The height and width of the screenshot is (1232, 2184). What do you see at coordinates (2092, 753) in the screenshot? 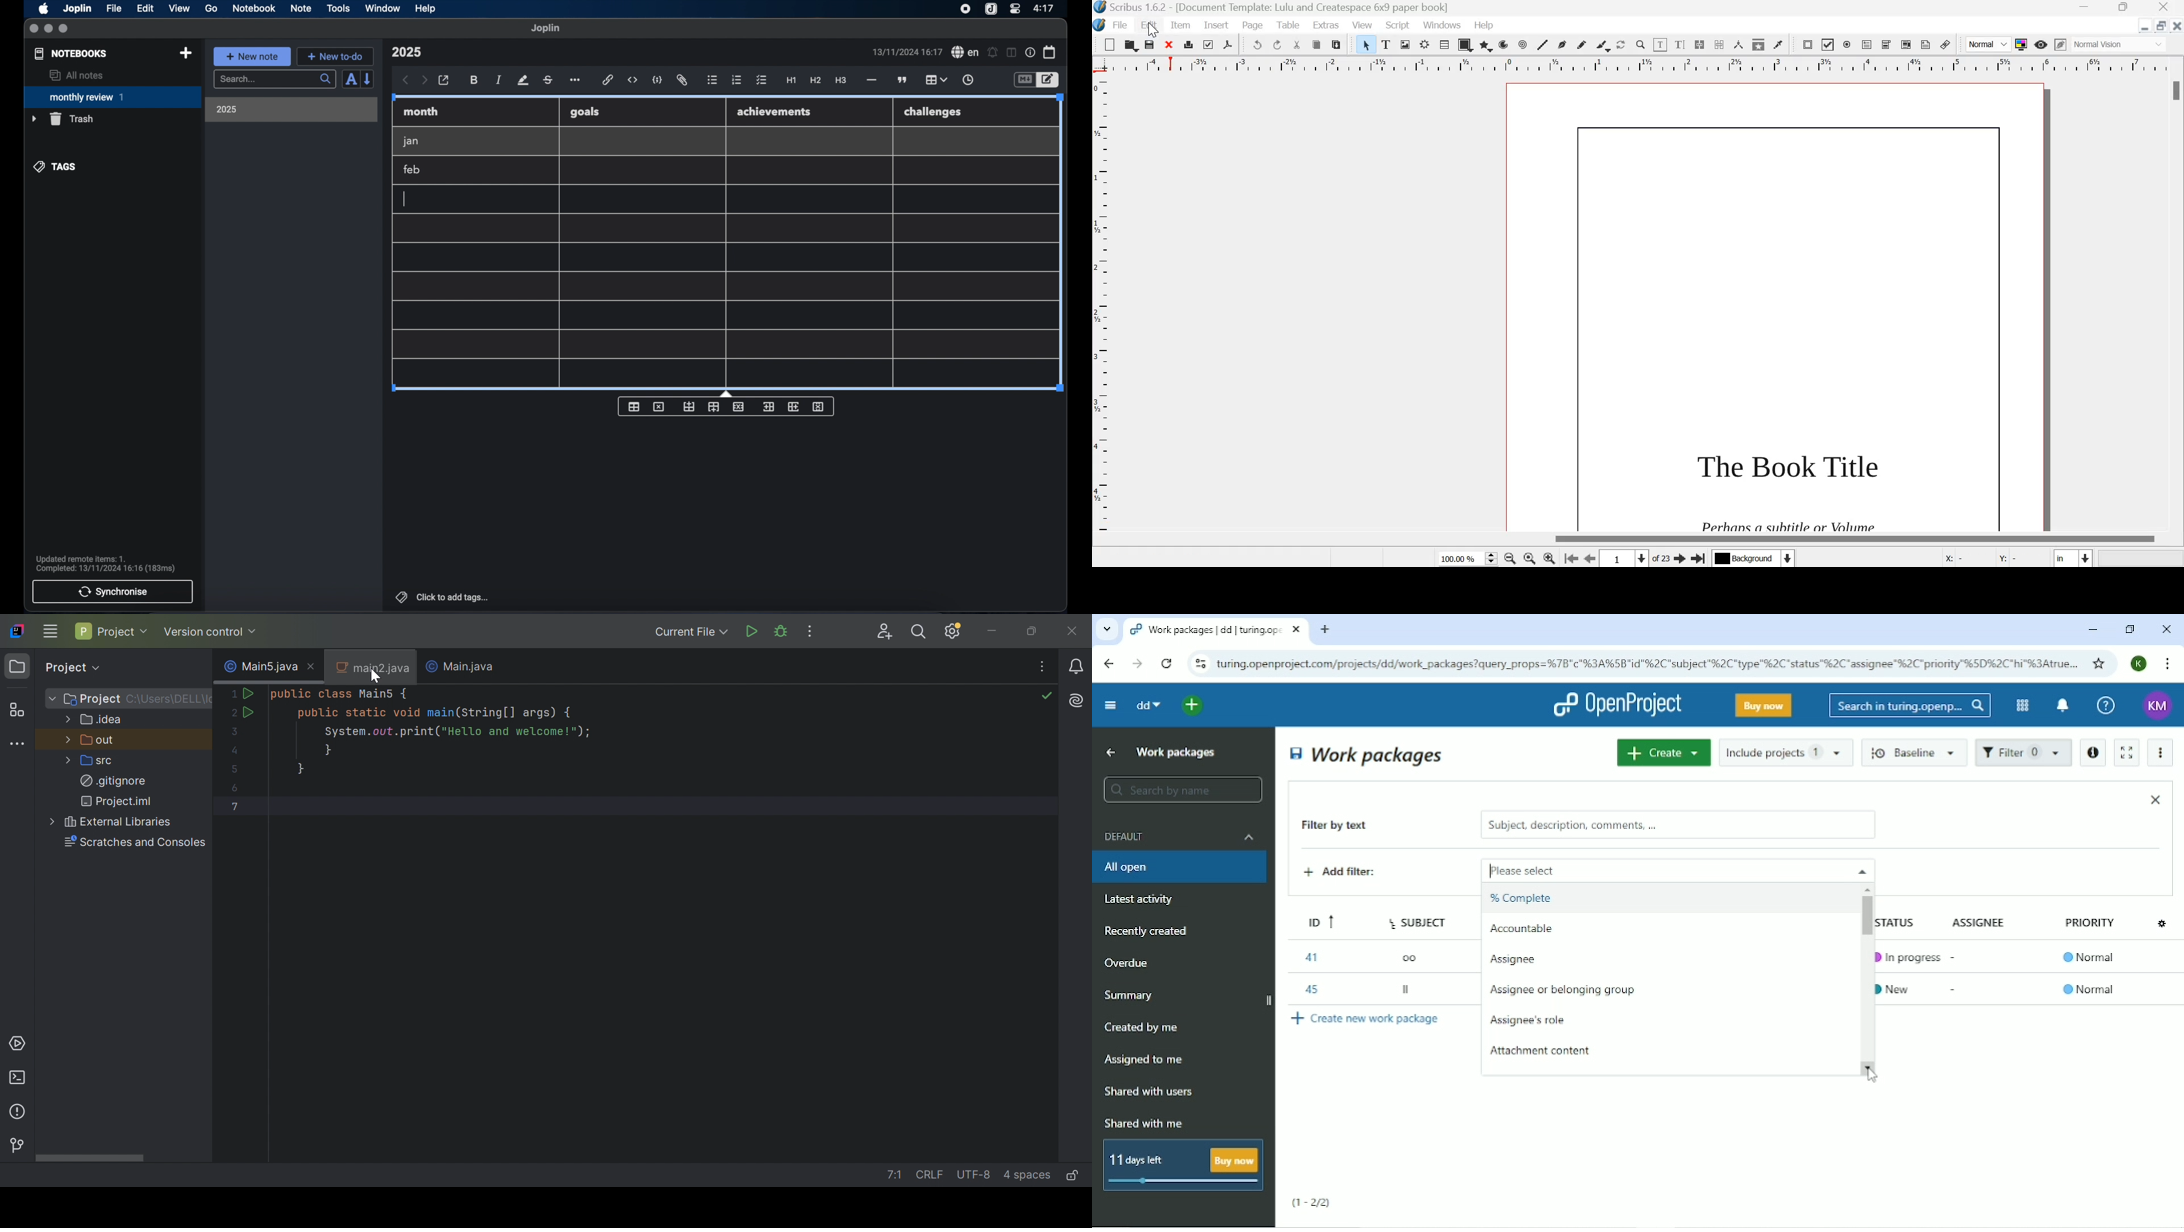
I see `Open details view` at bounding box center [2092, 753].